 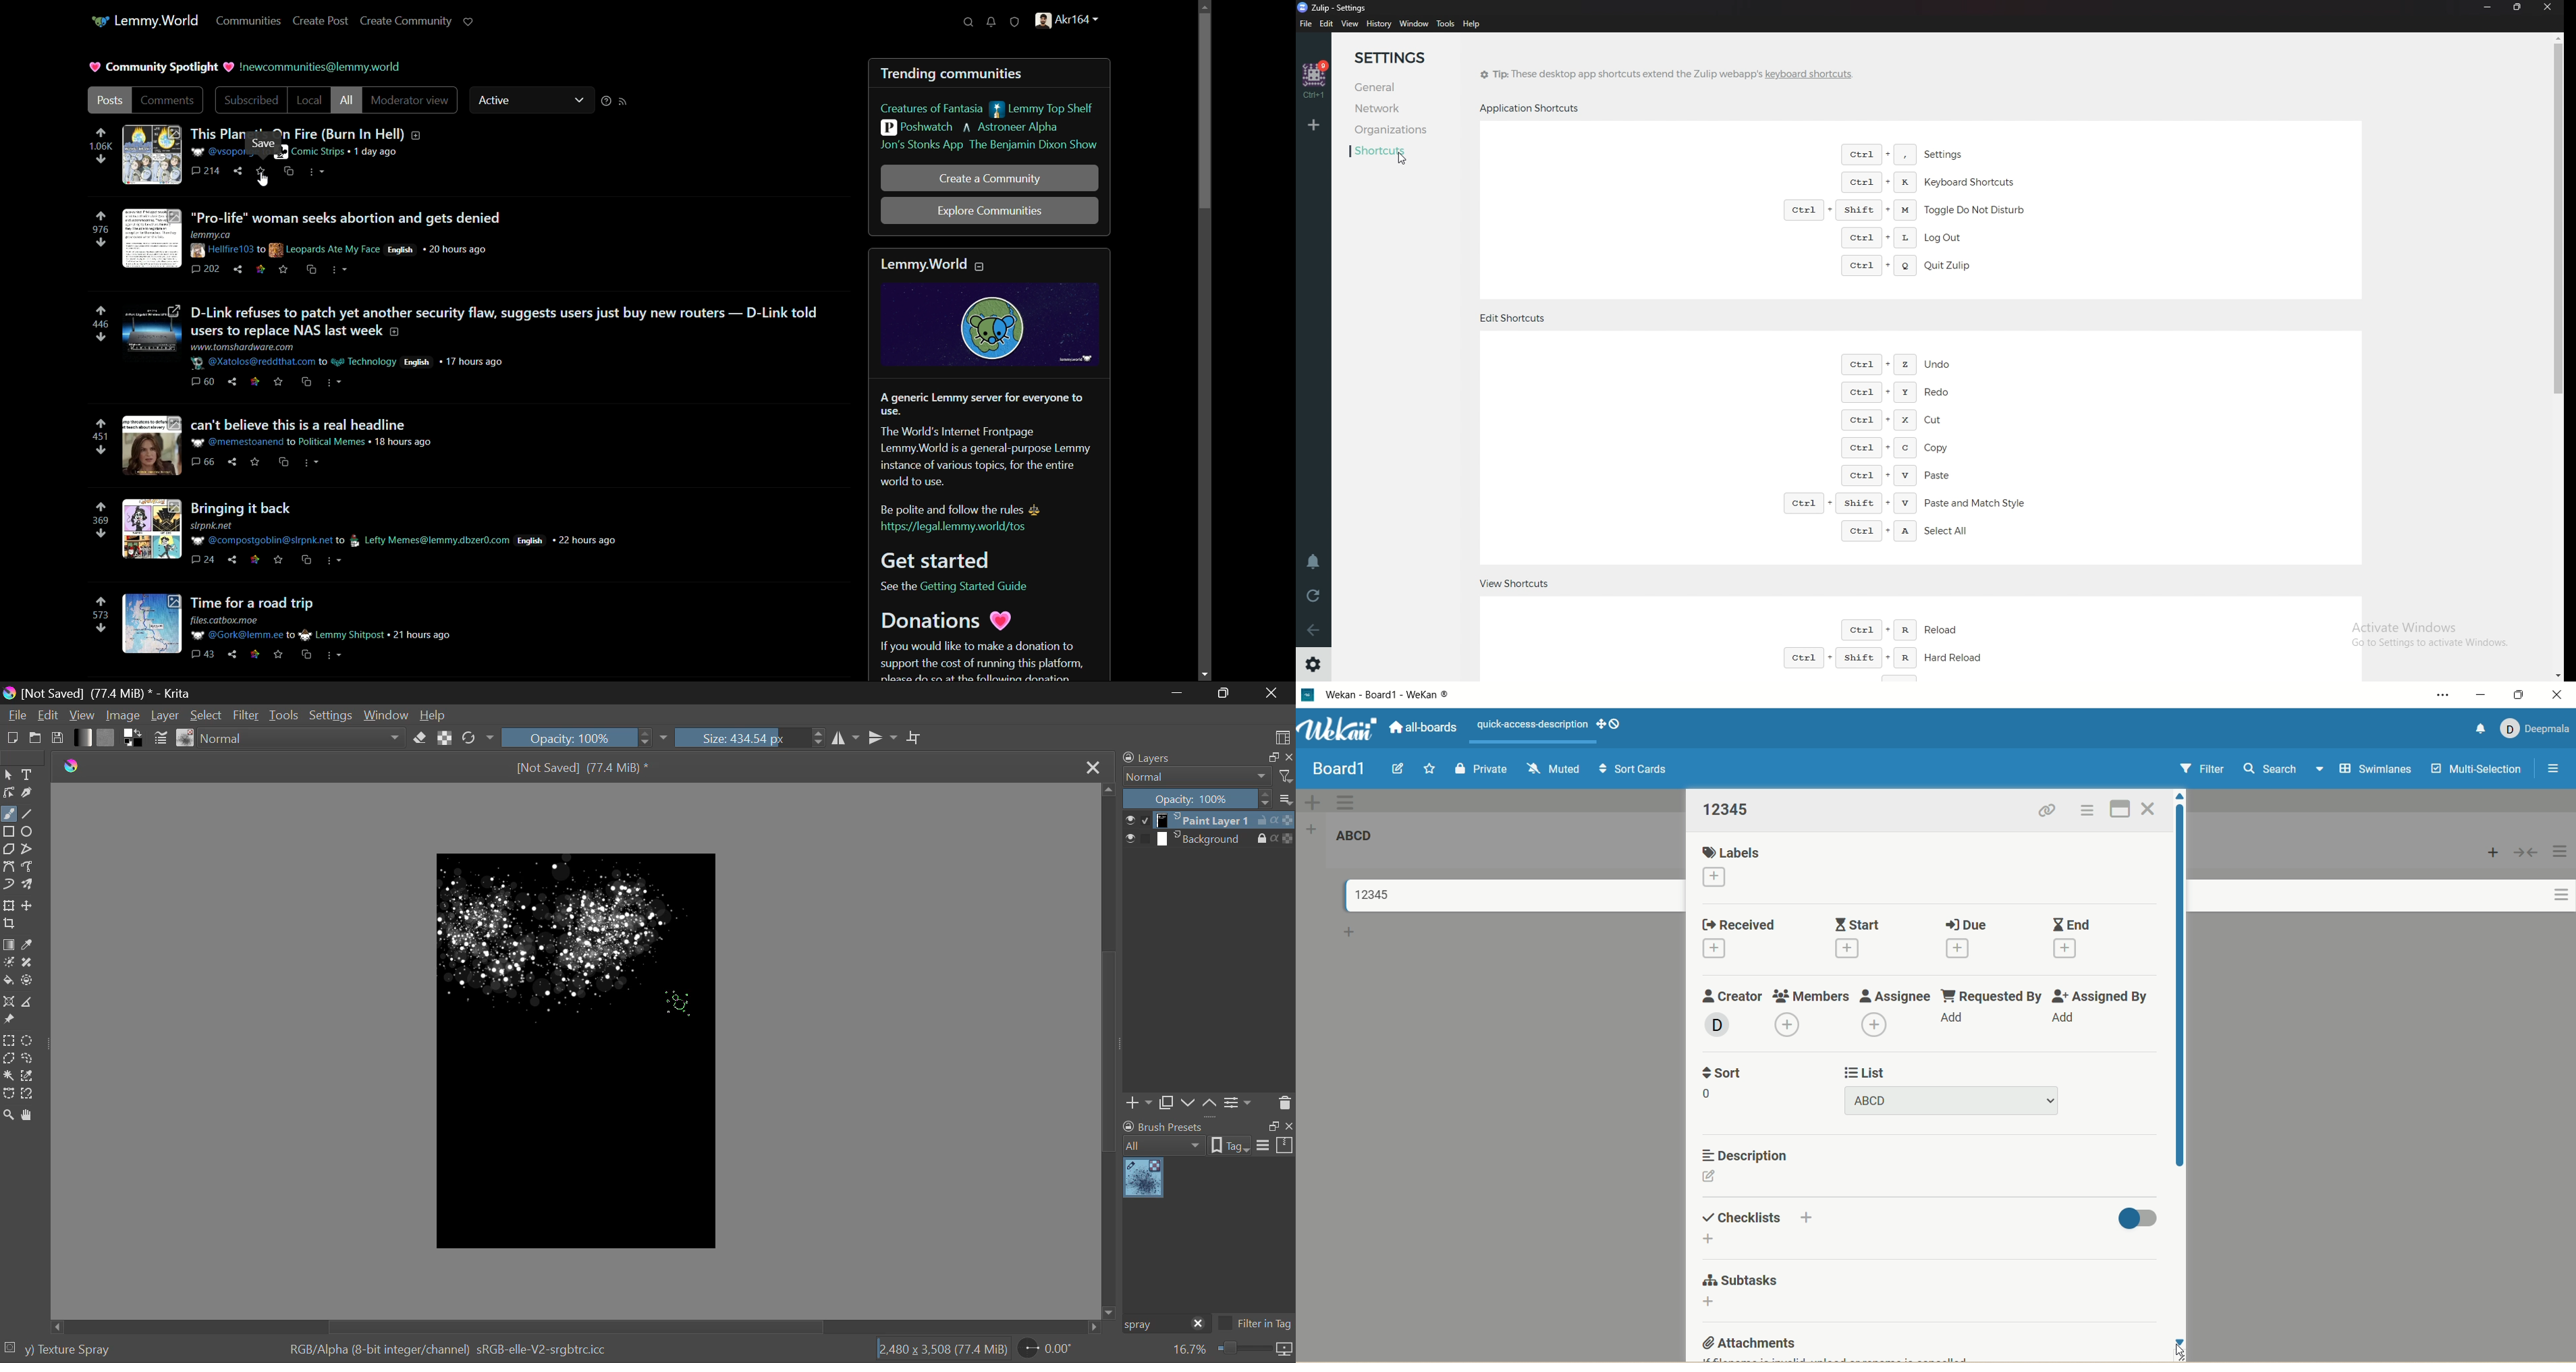 I want to click on account, so click(x=2535, y=726).